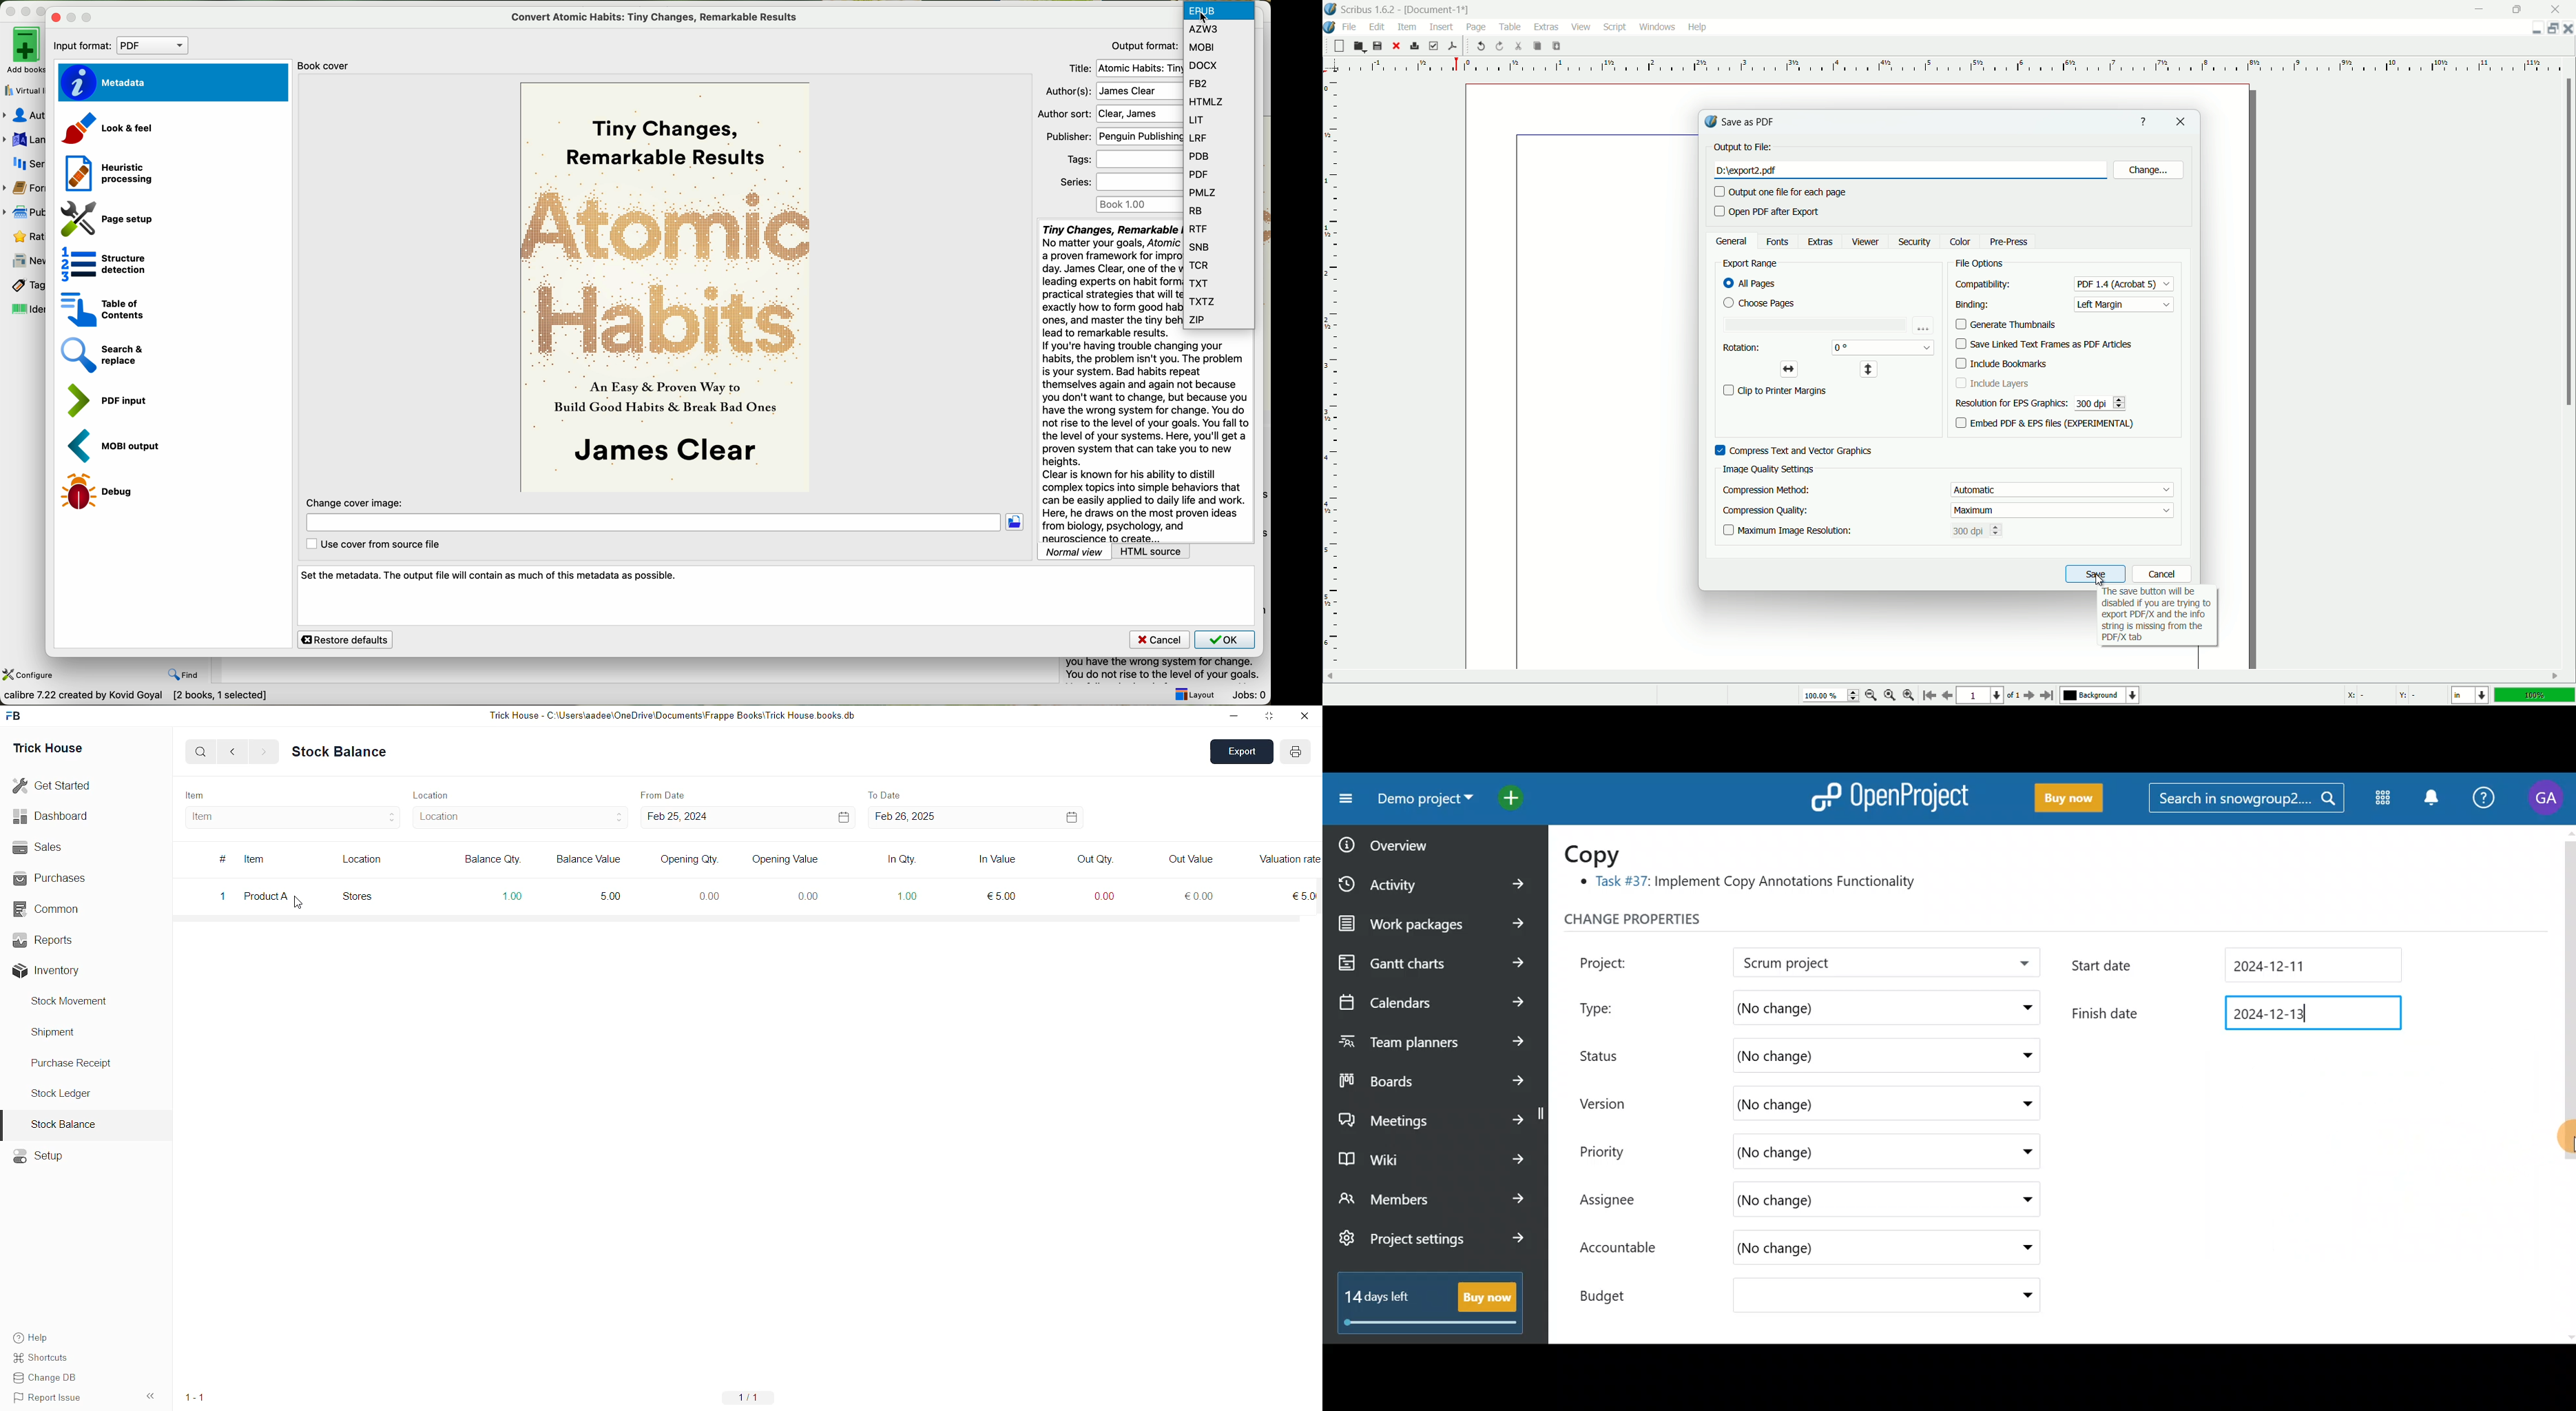 The height and width of the screenshot is (1428, 2576). Describe the element at coordinates (783, 861) in the screenshot. I see `Opening Value` at that location.